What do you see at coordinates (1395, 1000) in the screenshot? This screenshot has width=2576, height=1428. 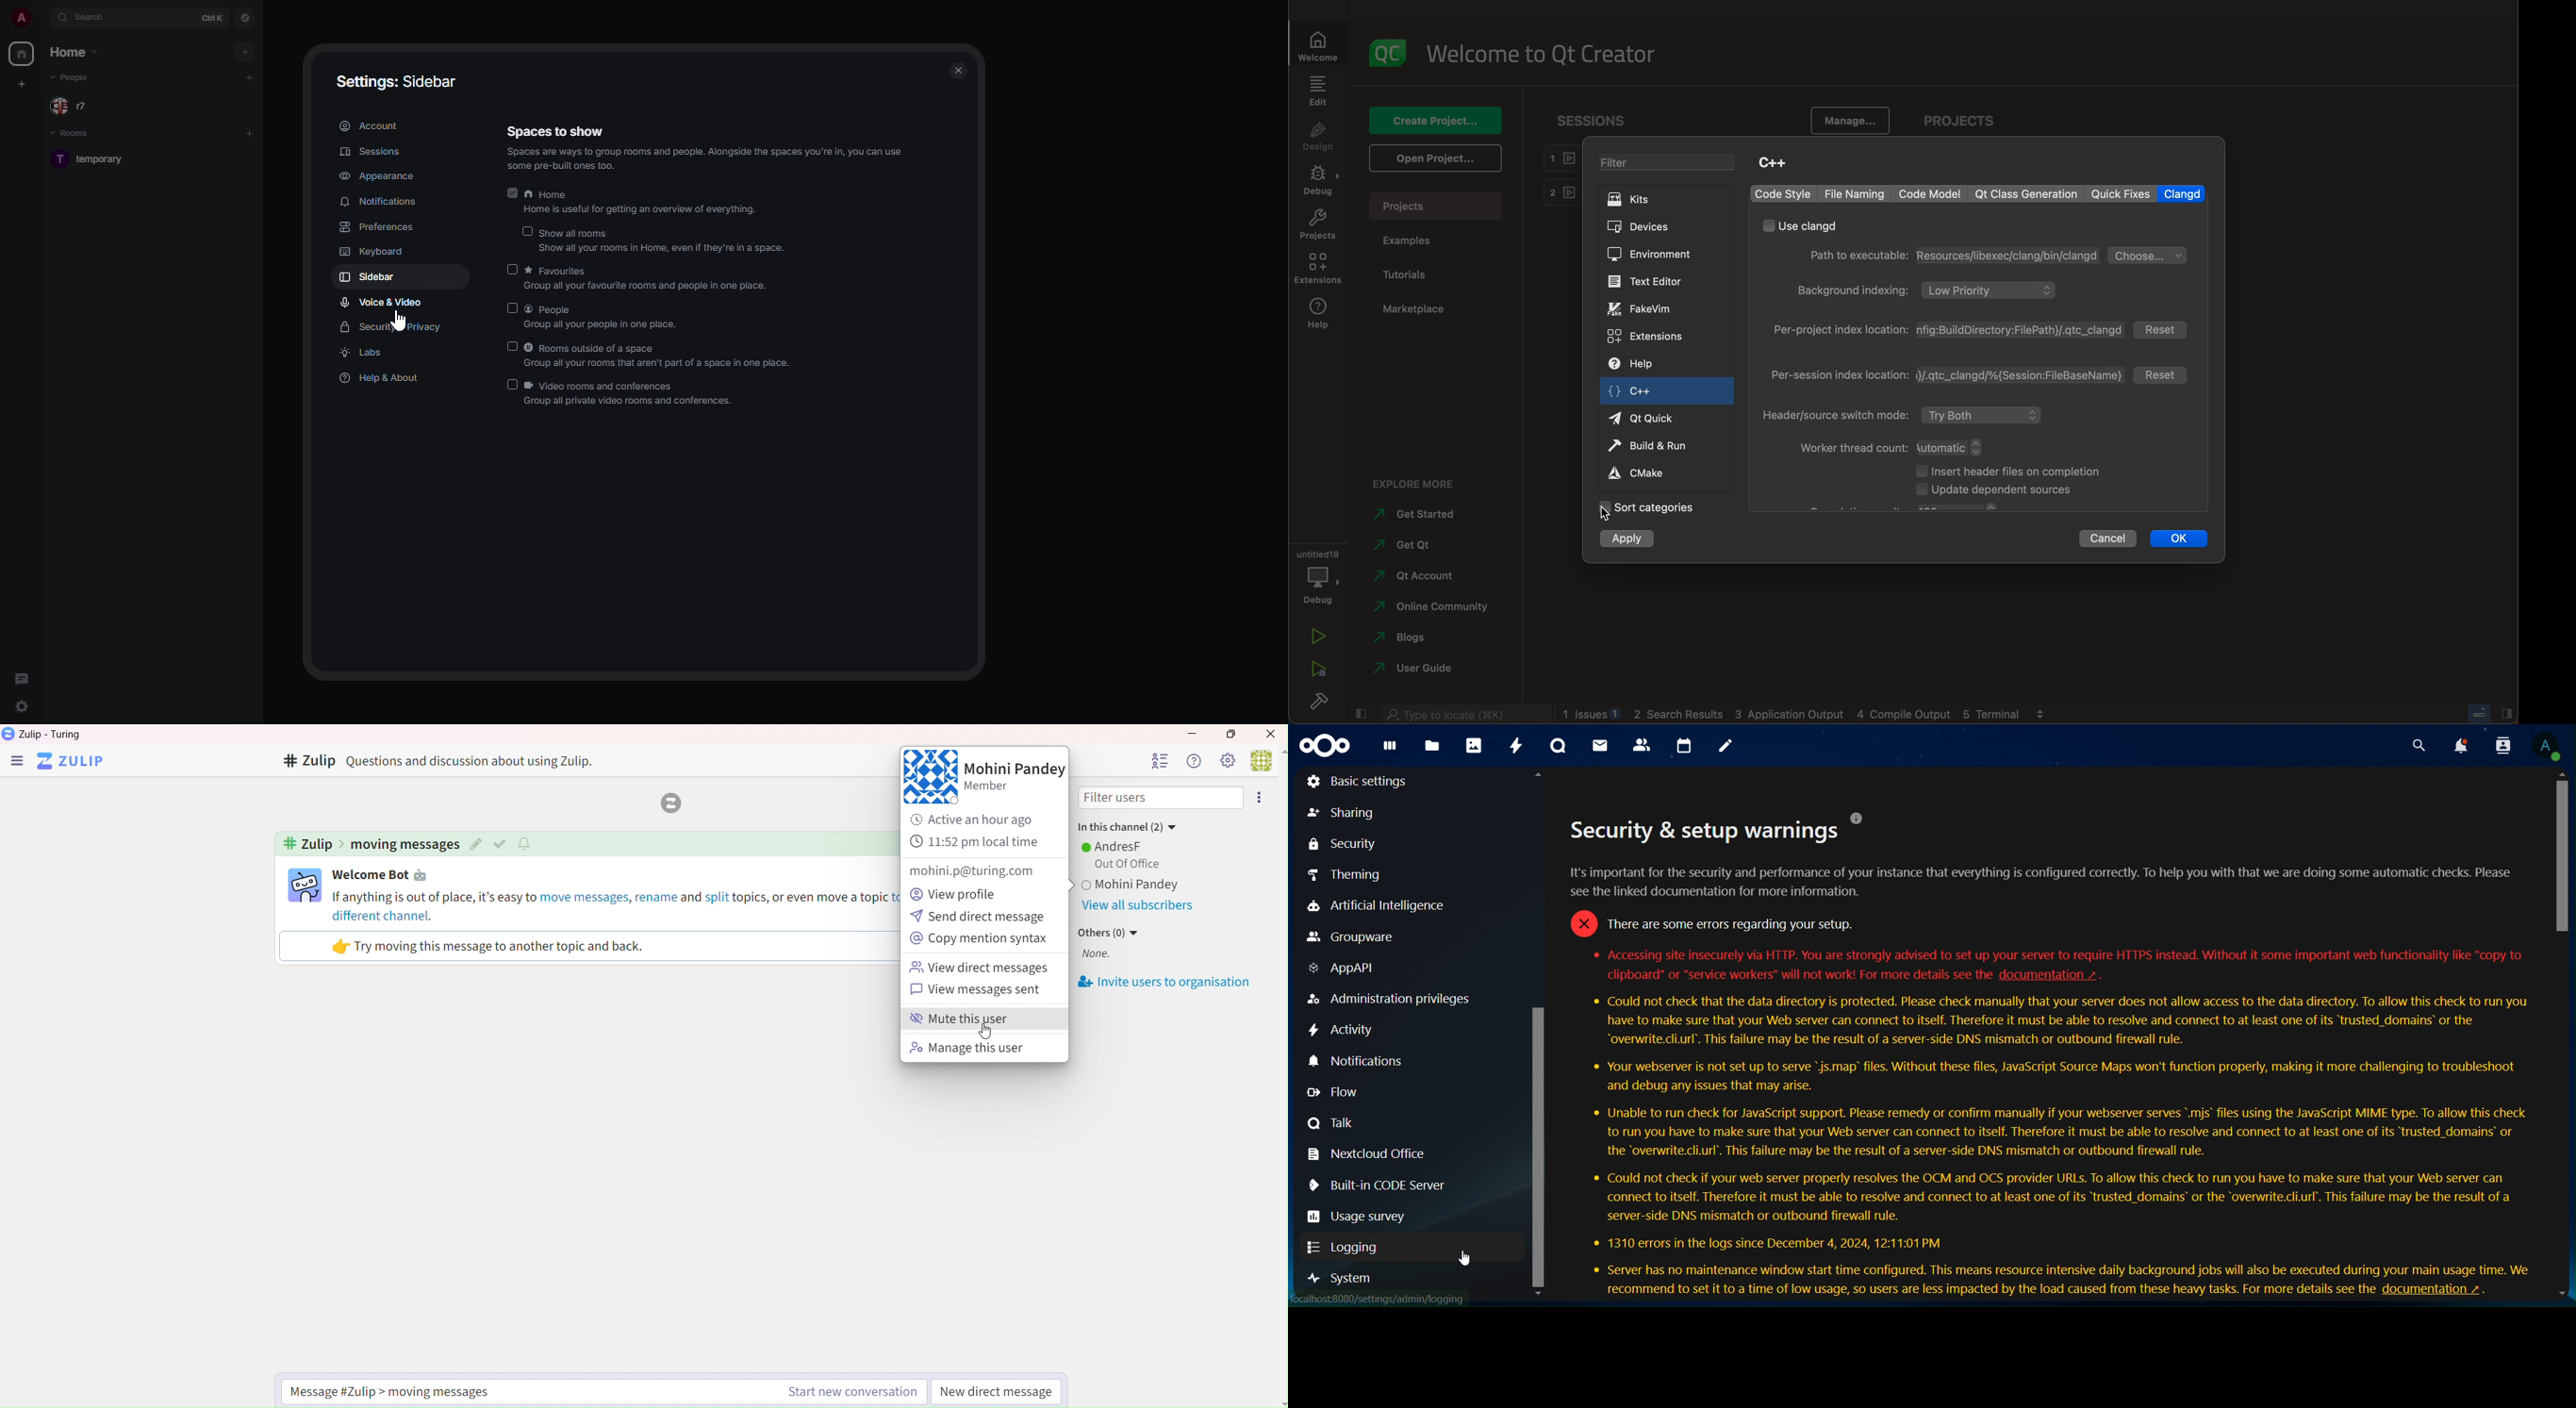 I see `administration privileges` at bounding box center [1395, 1000].